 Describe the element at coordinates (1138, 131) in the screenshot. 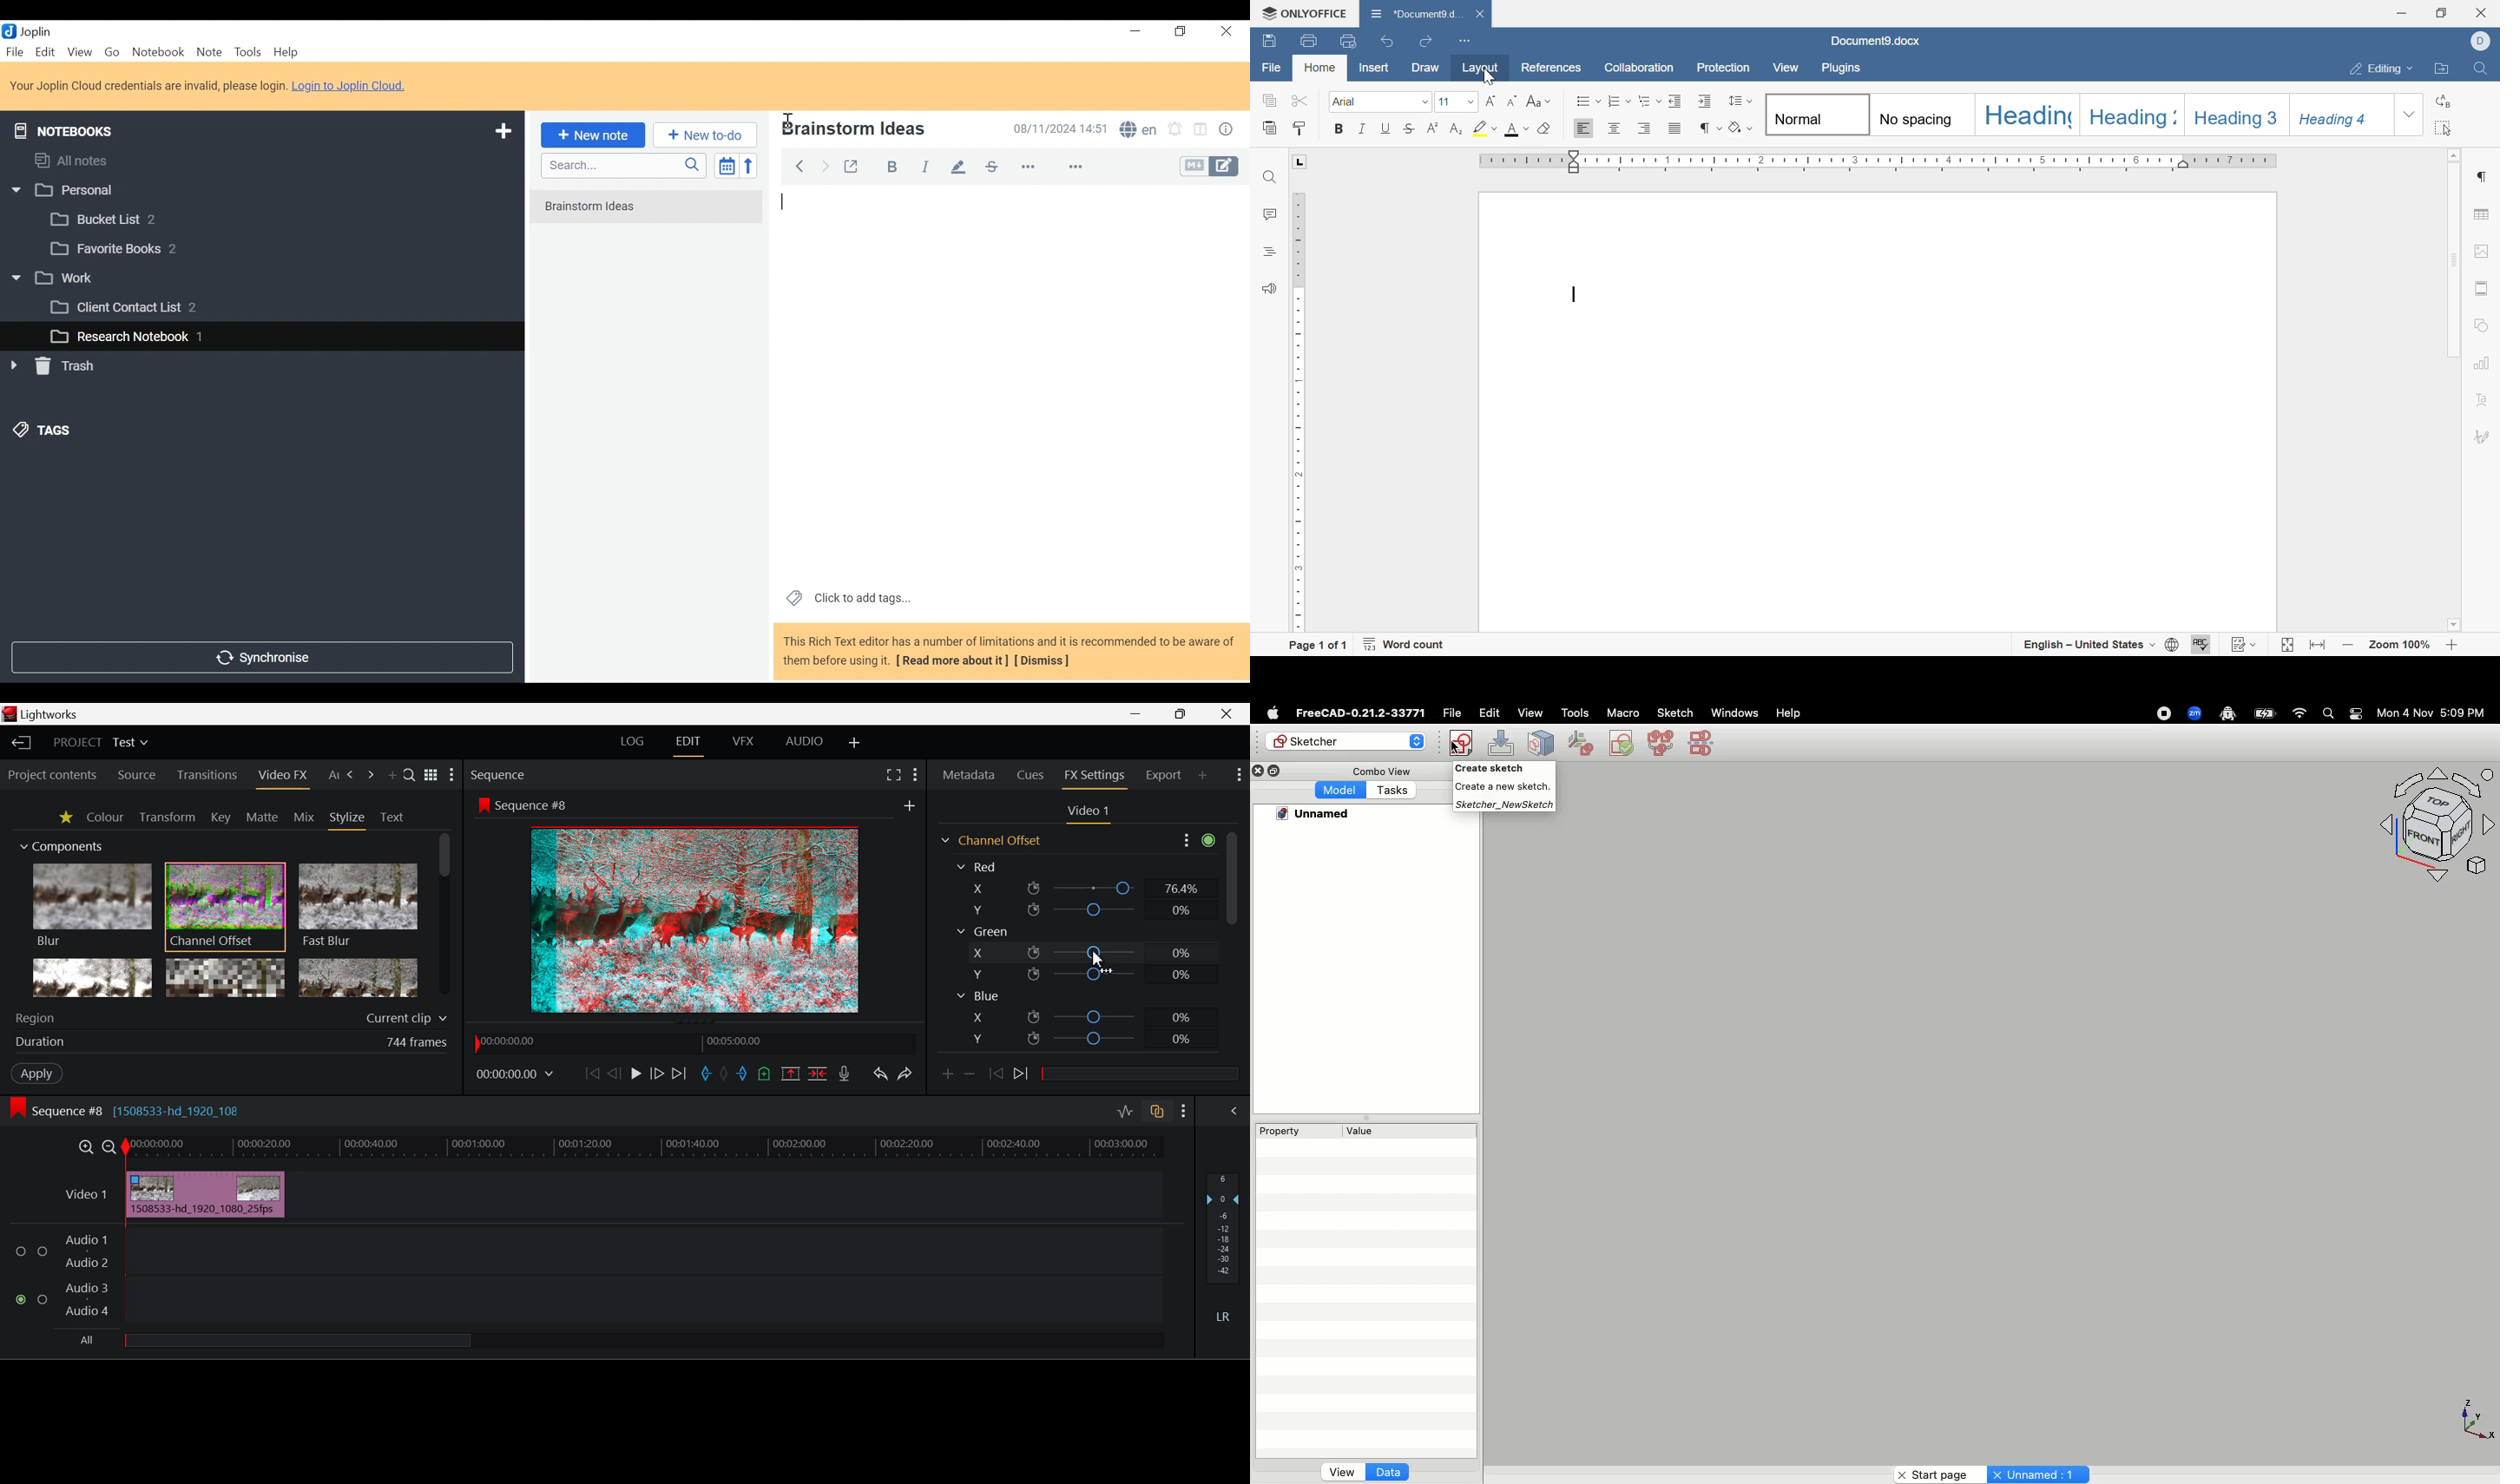

I see `Spell Checker` at that location.